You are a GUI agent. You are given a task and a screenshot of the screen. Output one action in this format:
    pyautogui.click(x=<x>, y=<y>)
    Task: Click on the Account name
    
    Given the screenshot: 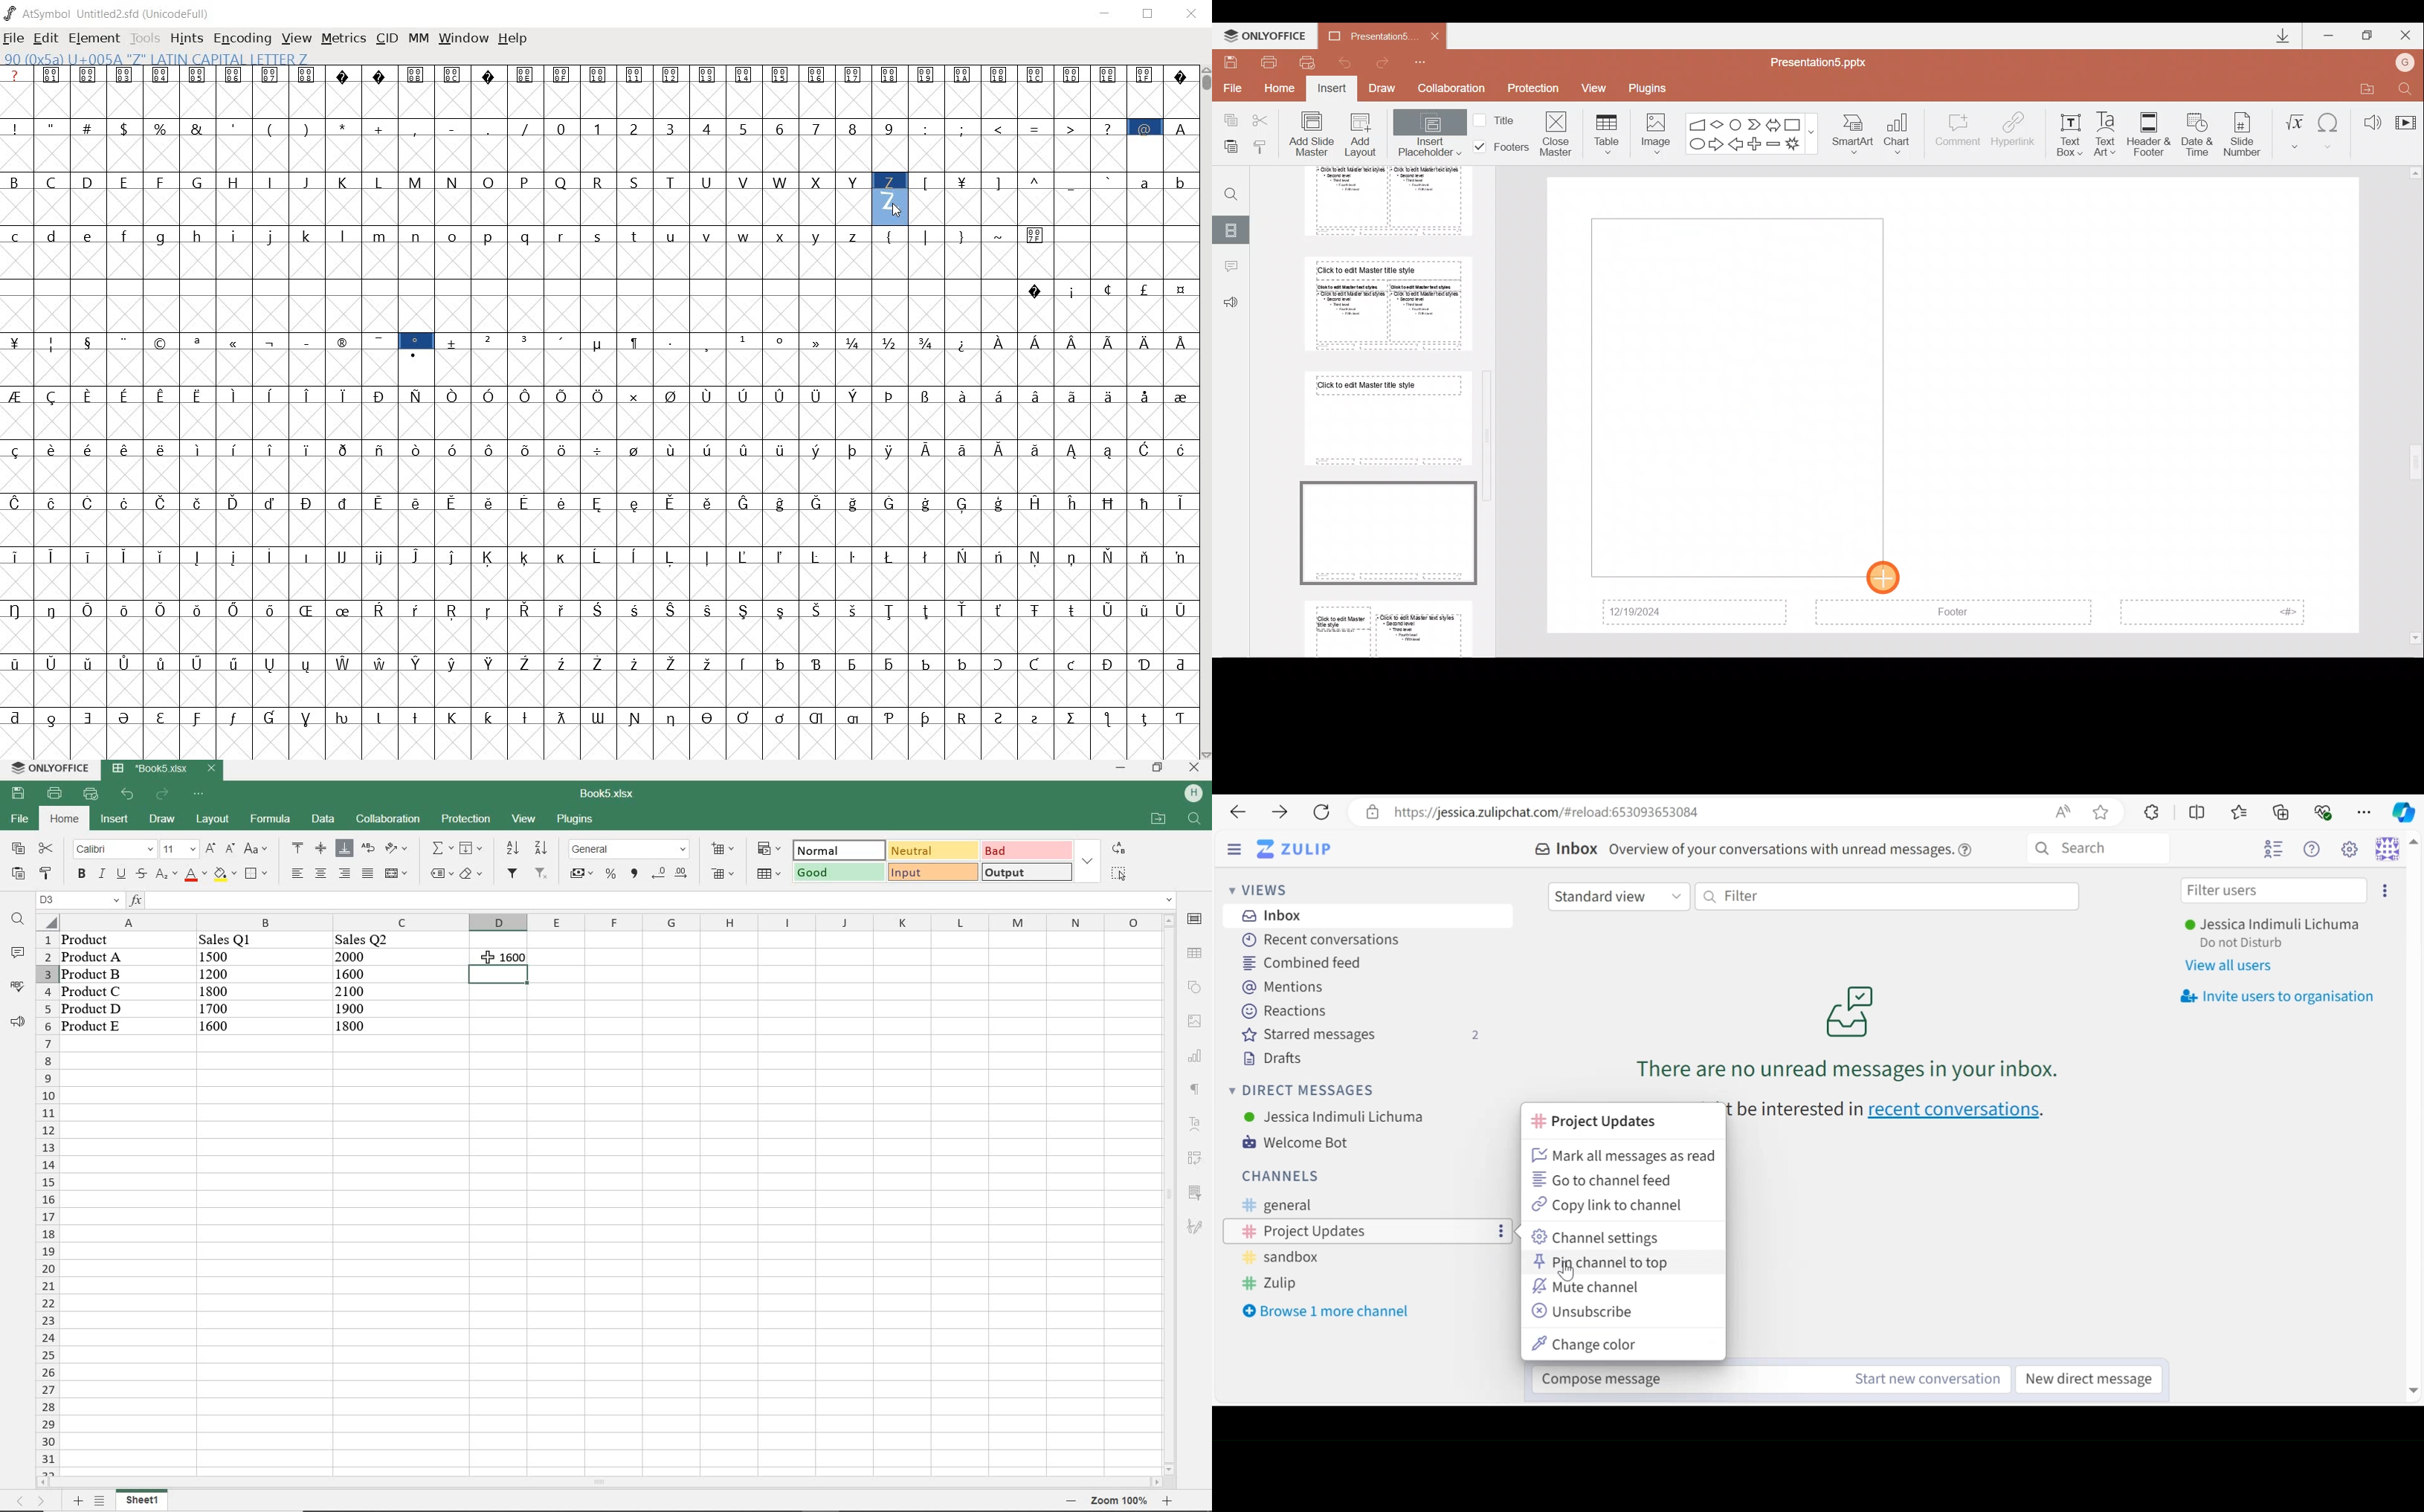 What is the action you would take?
    pyautogui.click(x=2408, y=61)
    